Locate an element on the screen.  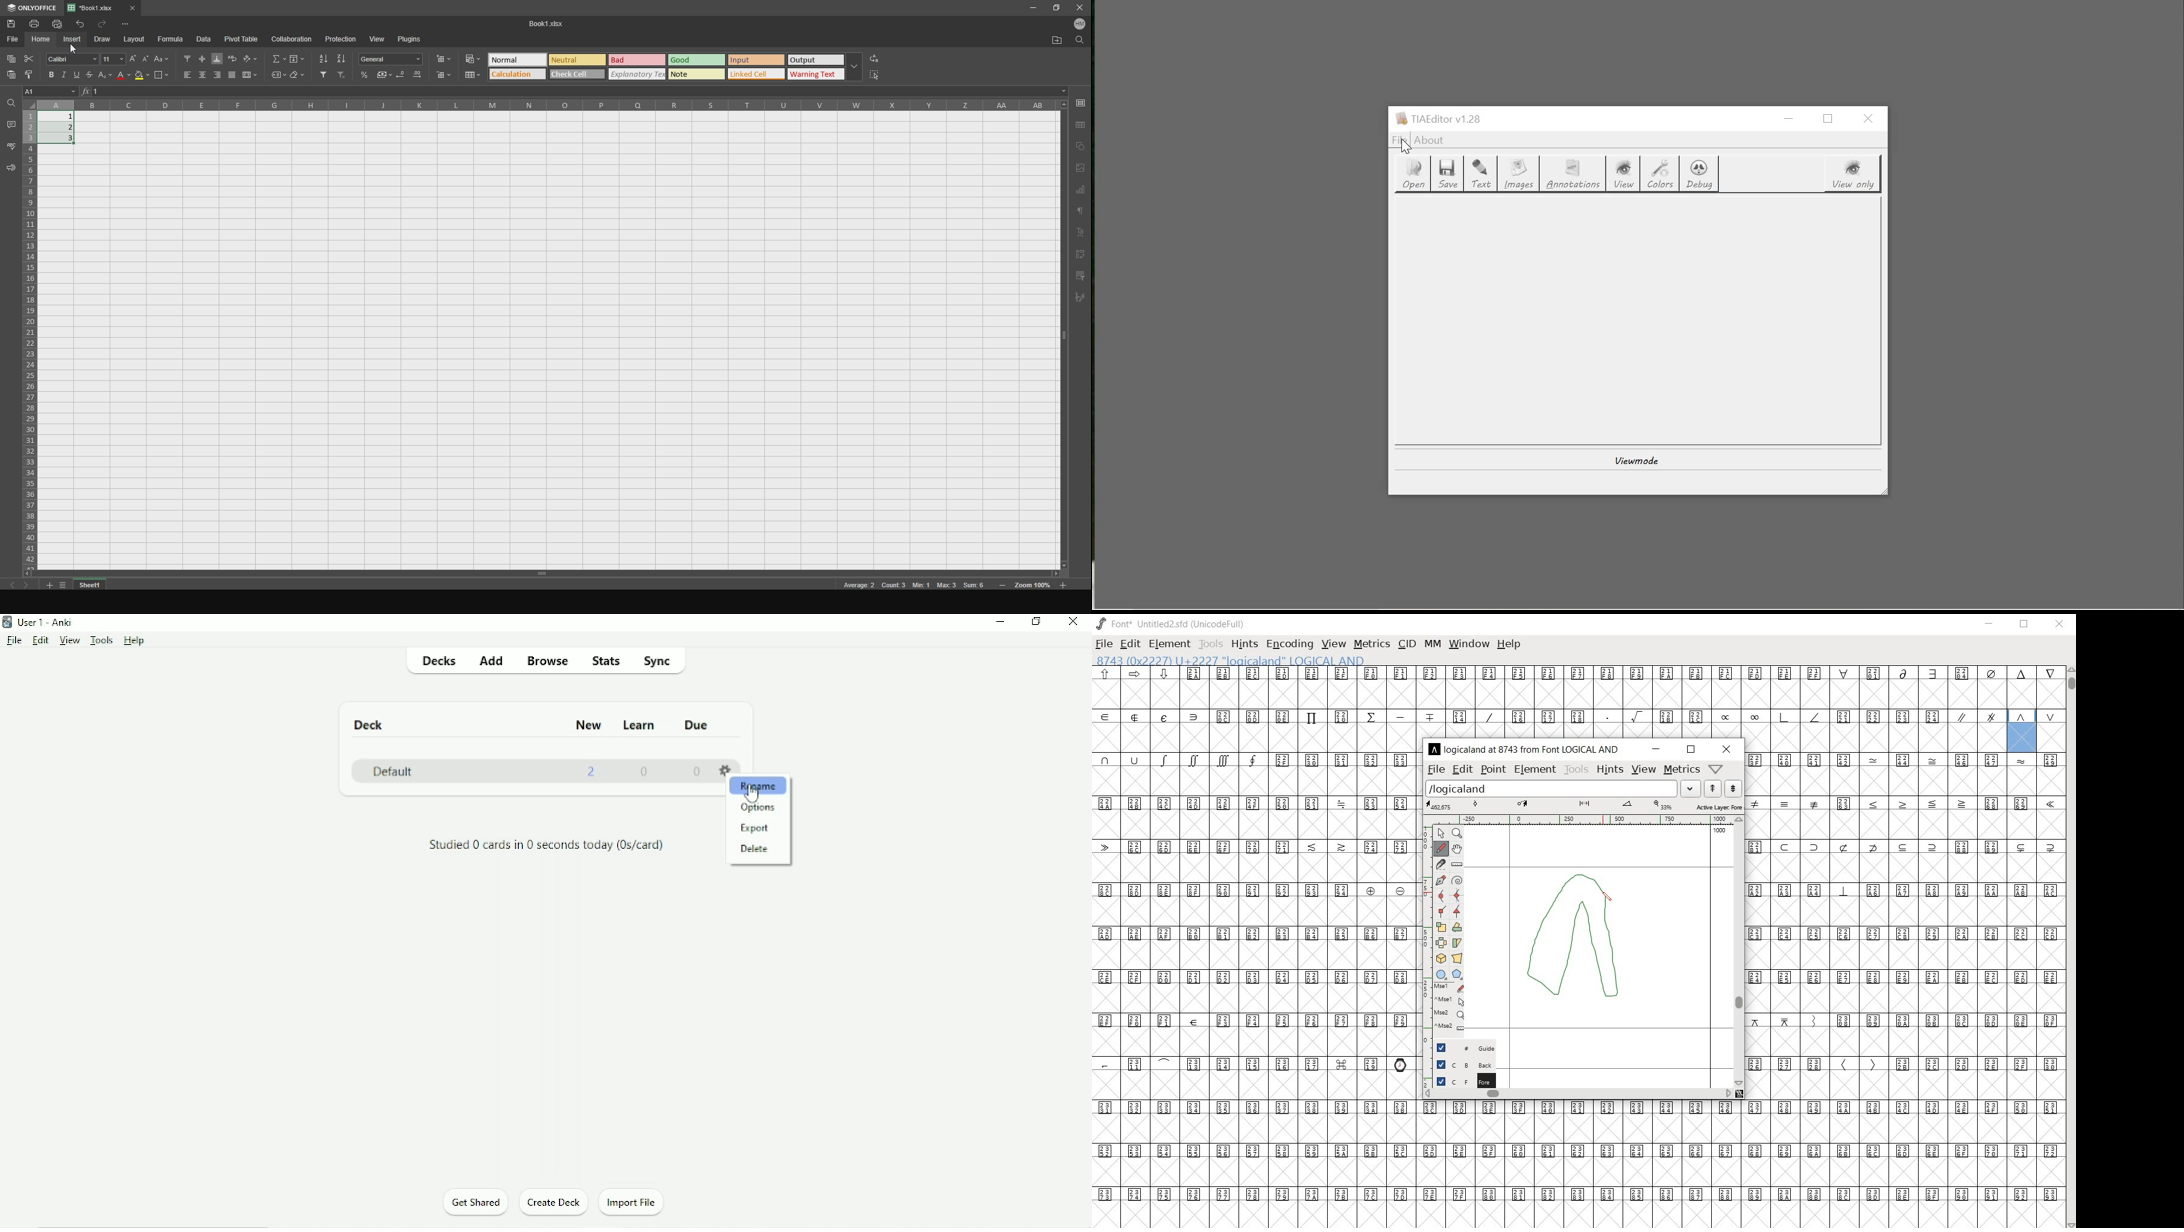
zoom is located at coordinates (1034, 587).